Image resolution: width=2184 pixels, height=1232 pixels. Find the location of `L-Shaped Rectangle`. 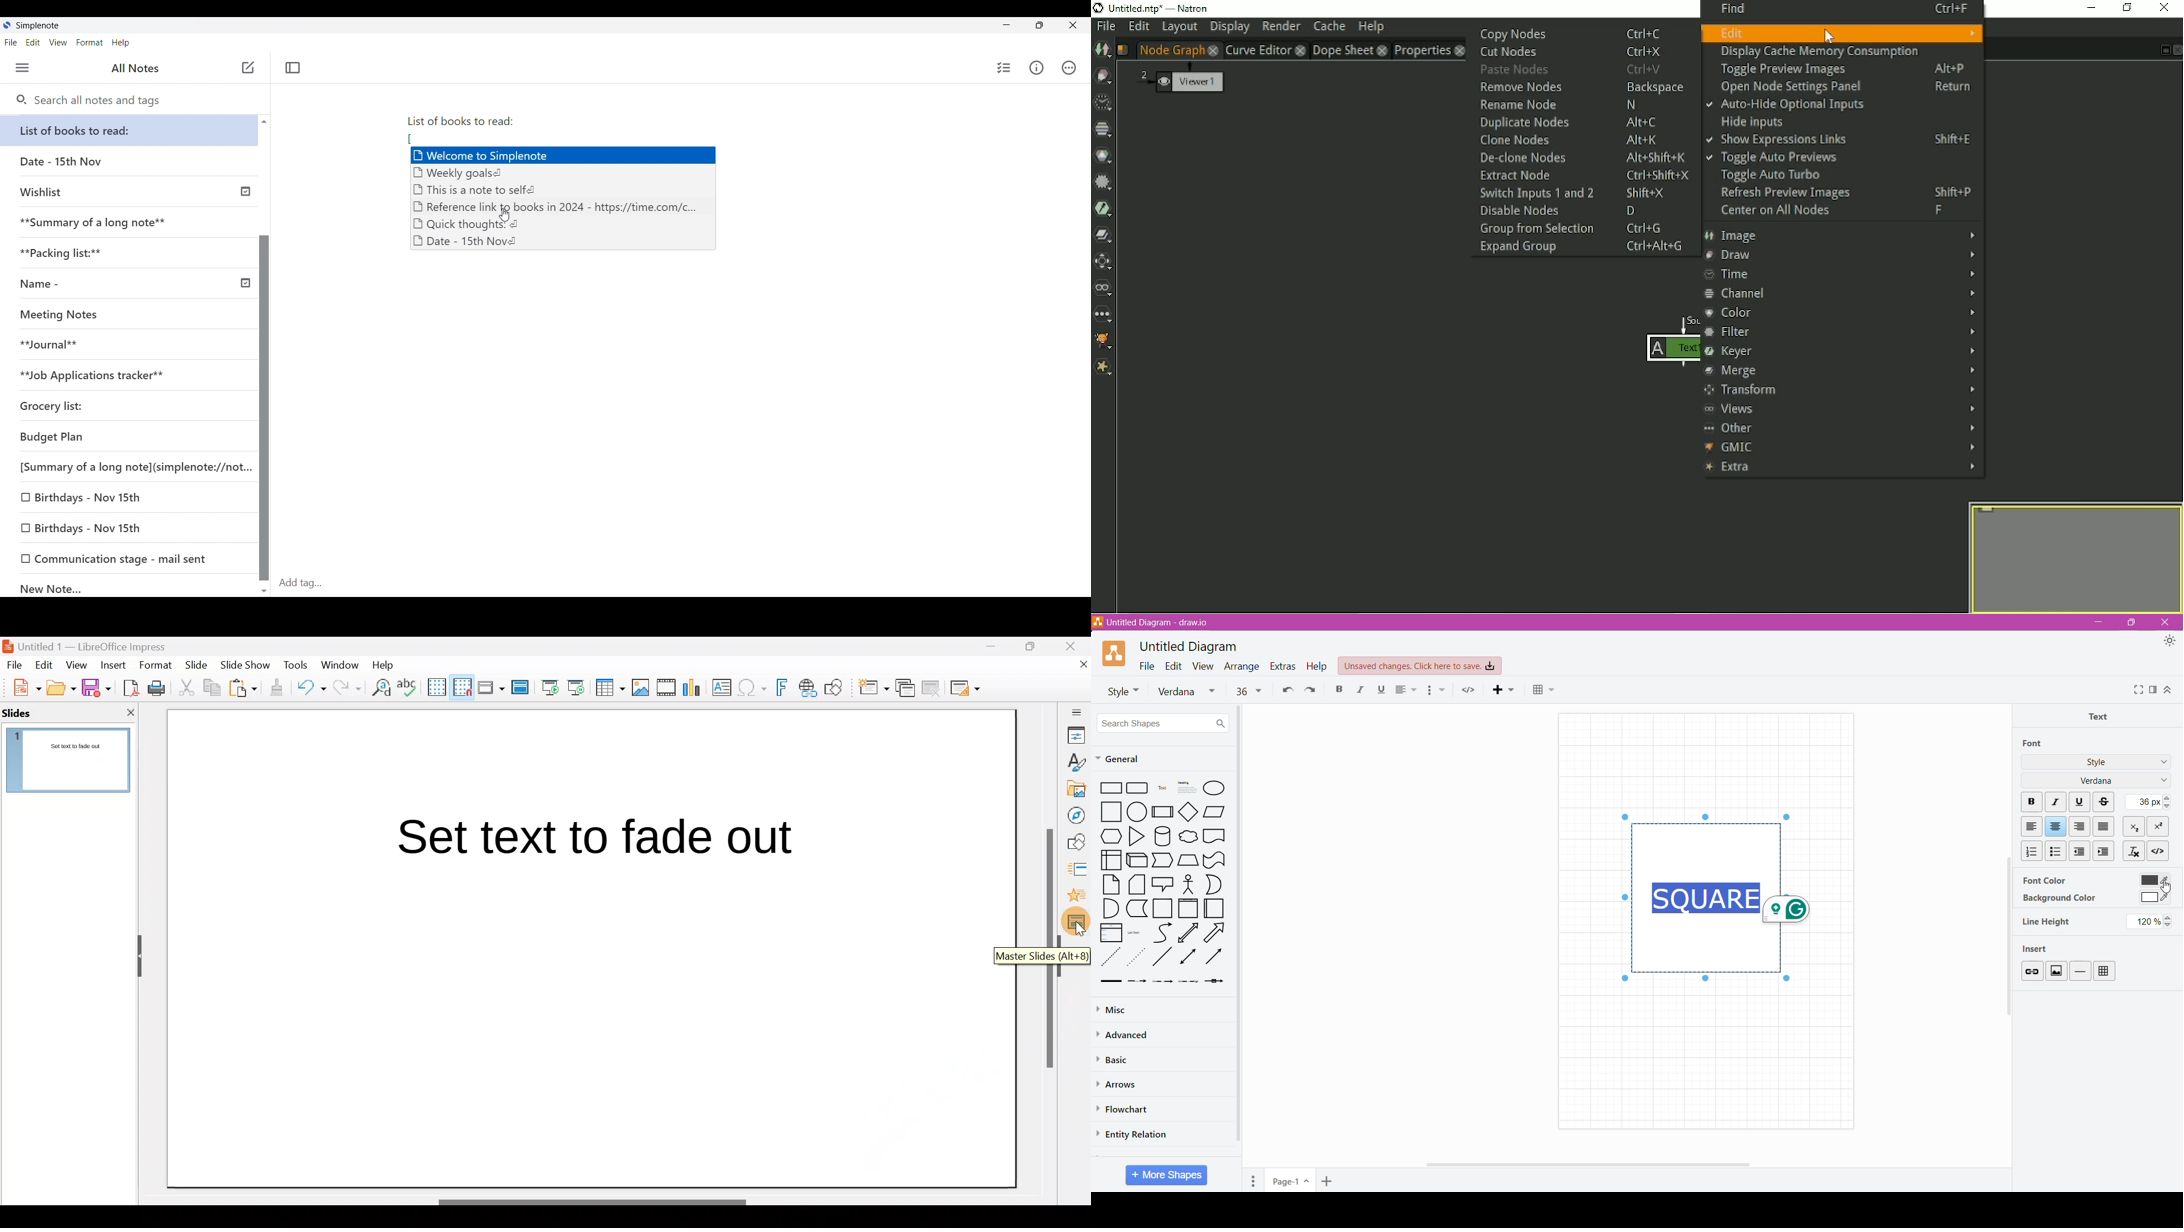

L-Shaped Rectangle is located at coordinates (1135, 909).